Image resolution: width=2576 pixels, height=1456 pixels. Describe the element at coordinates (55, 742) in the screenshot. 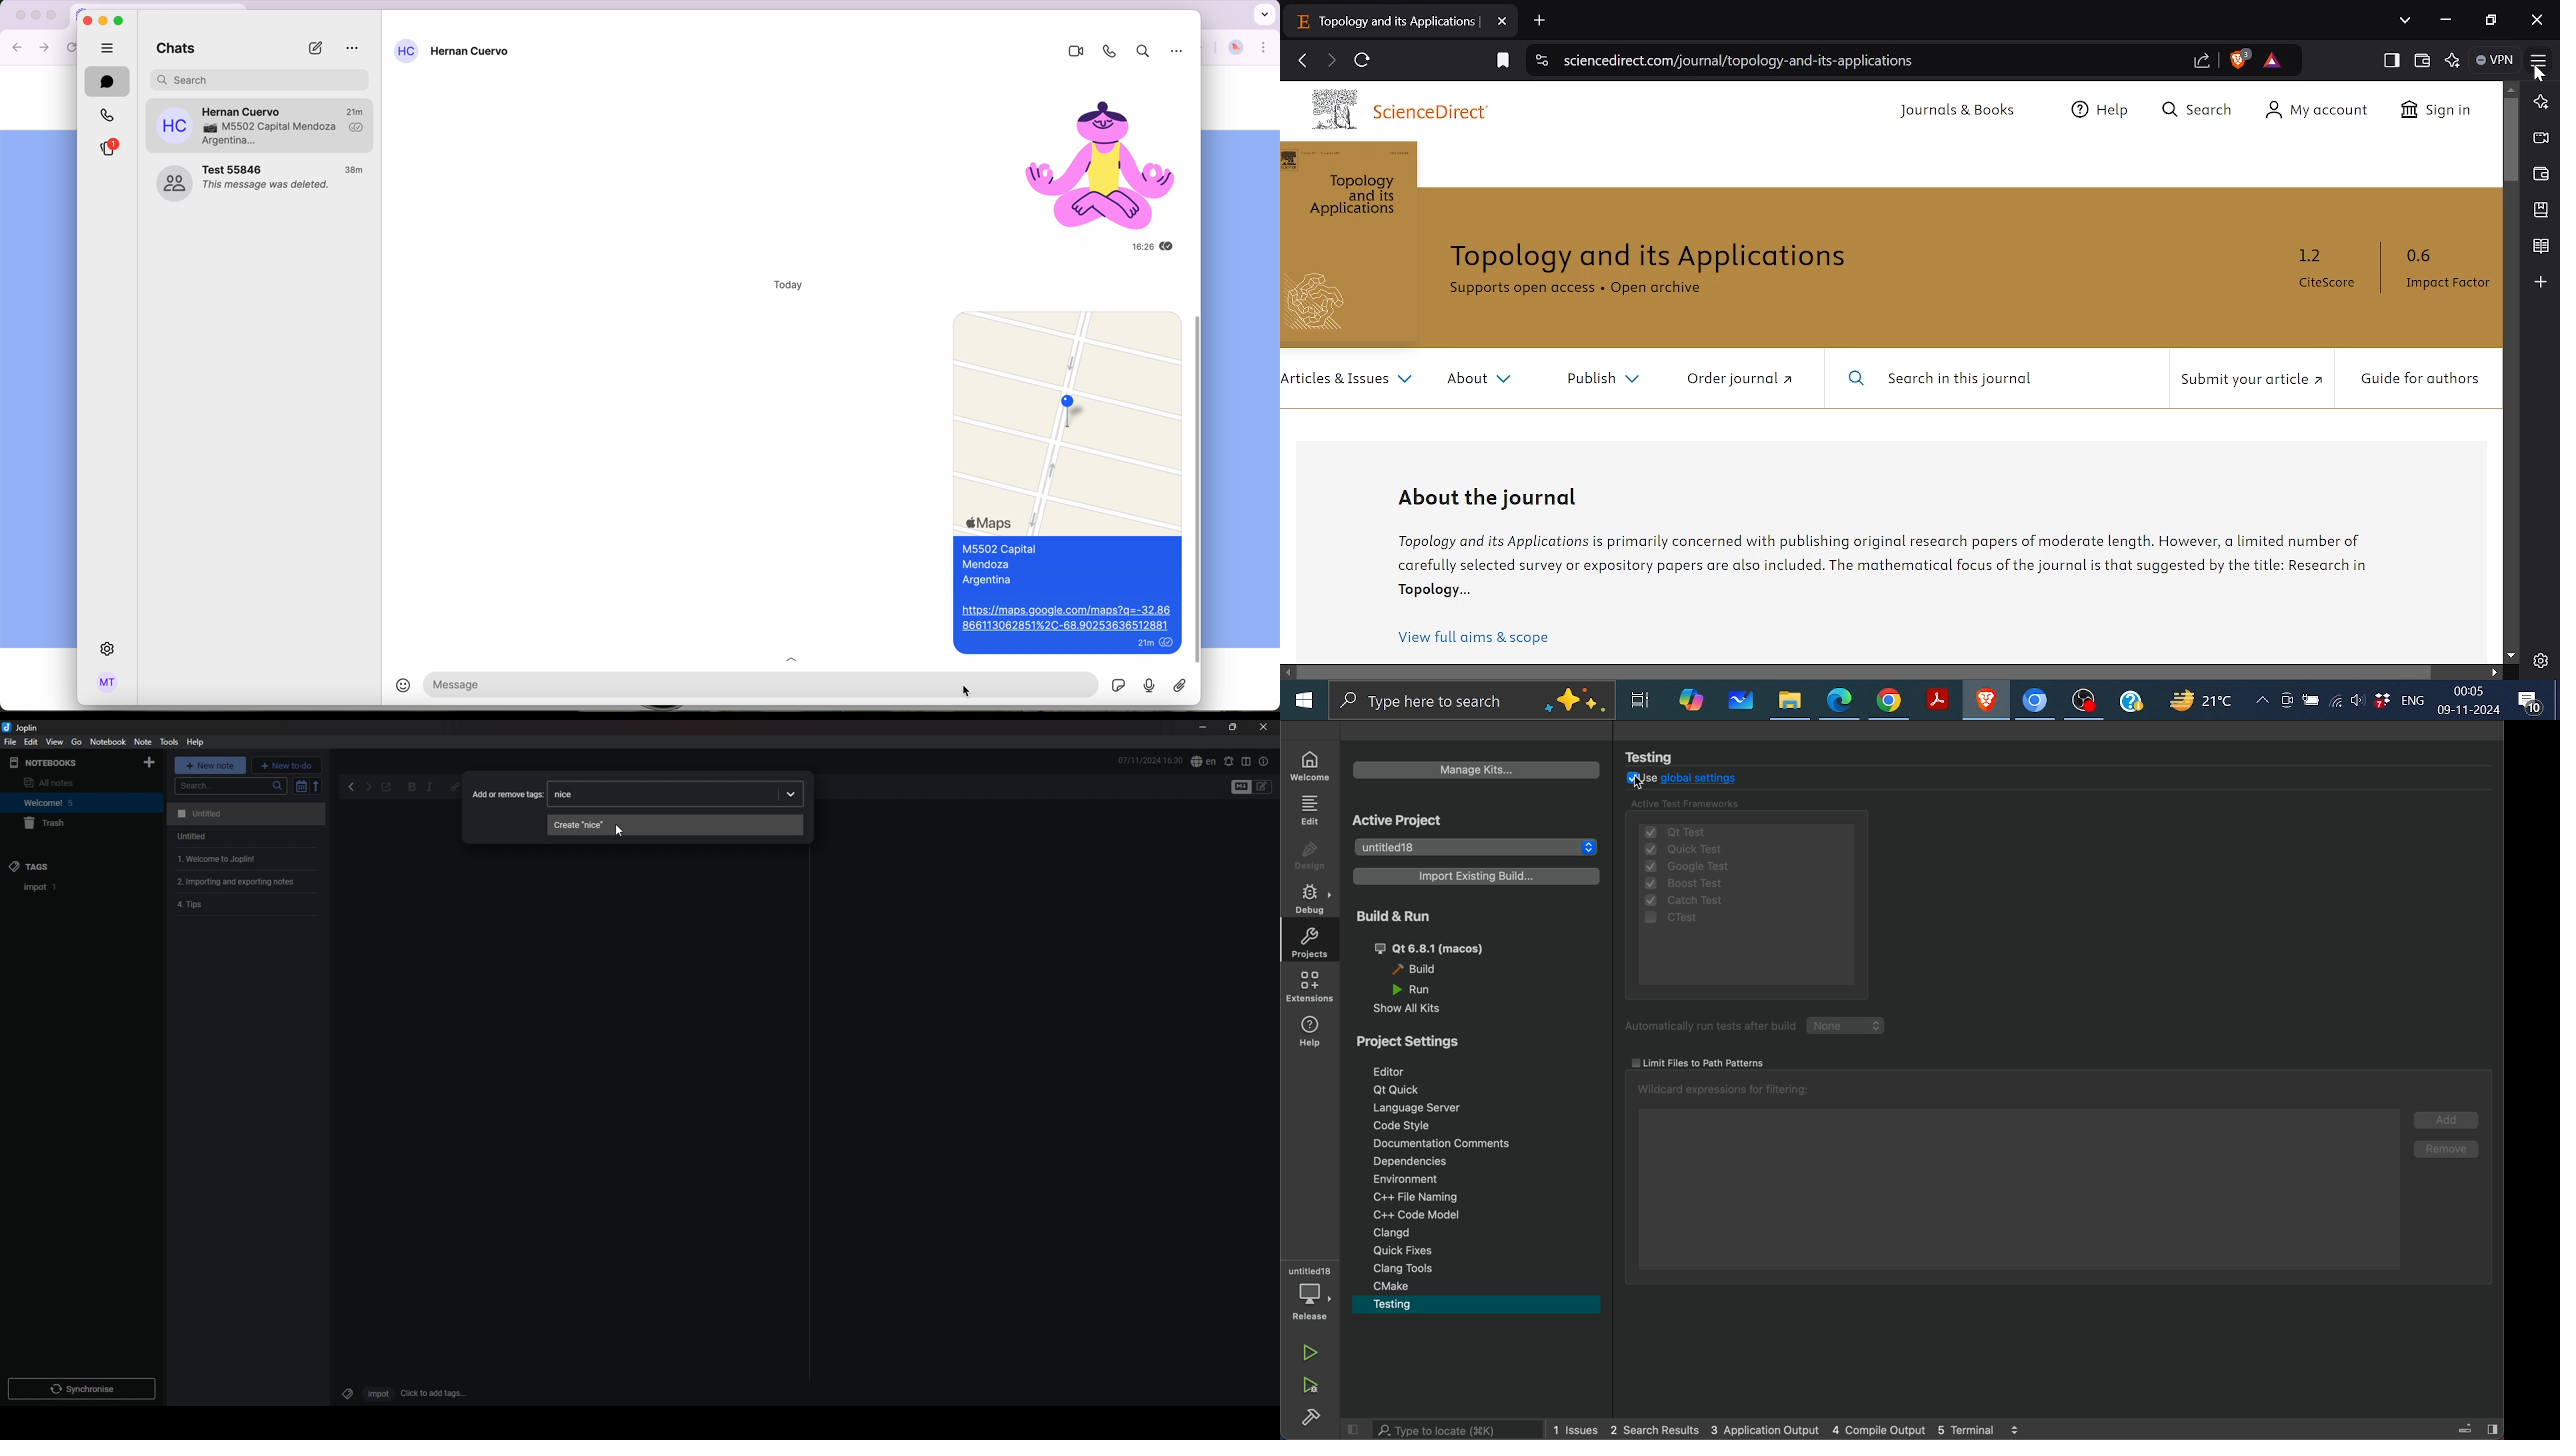

I see `view` at that location.